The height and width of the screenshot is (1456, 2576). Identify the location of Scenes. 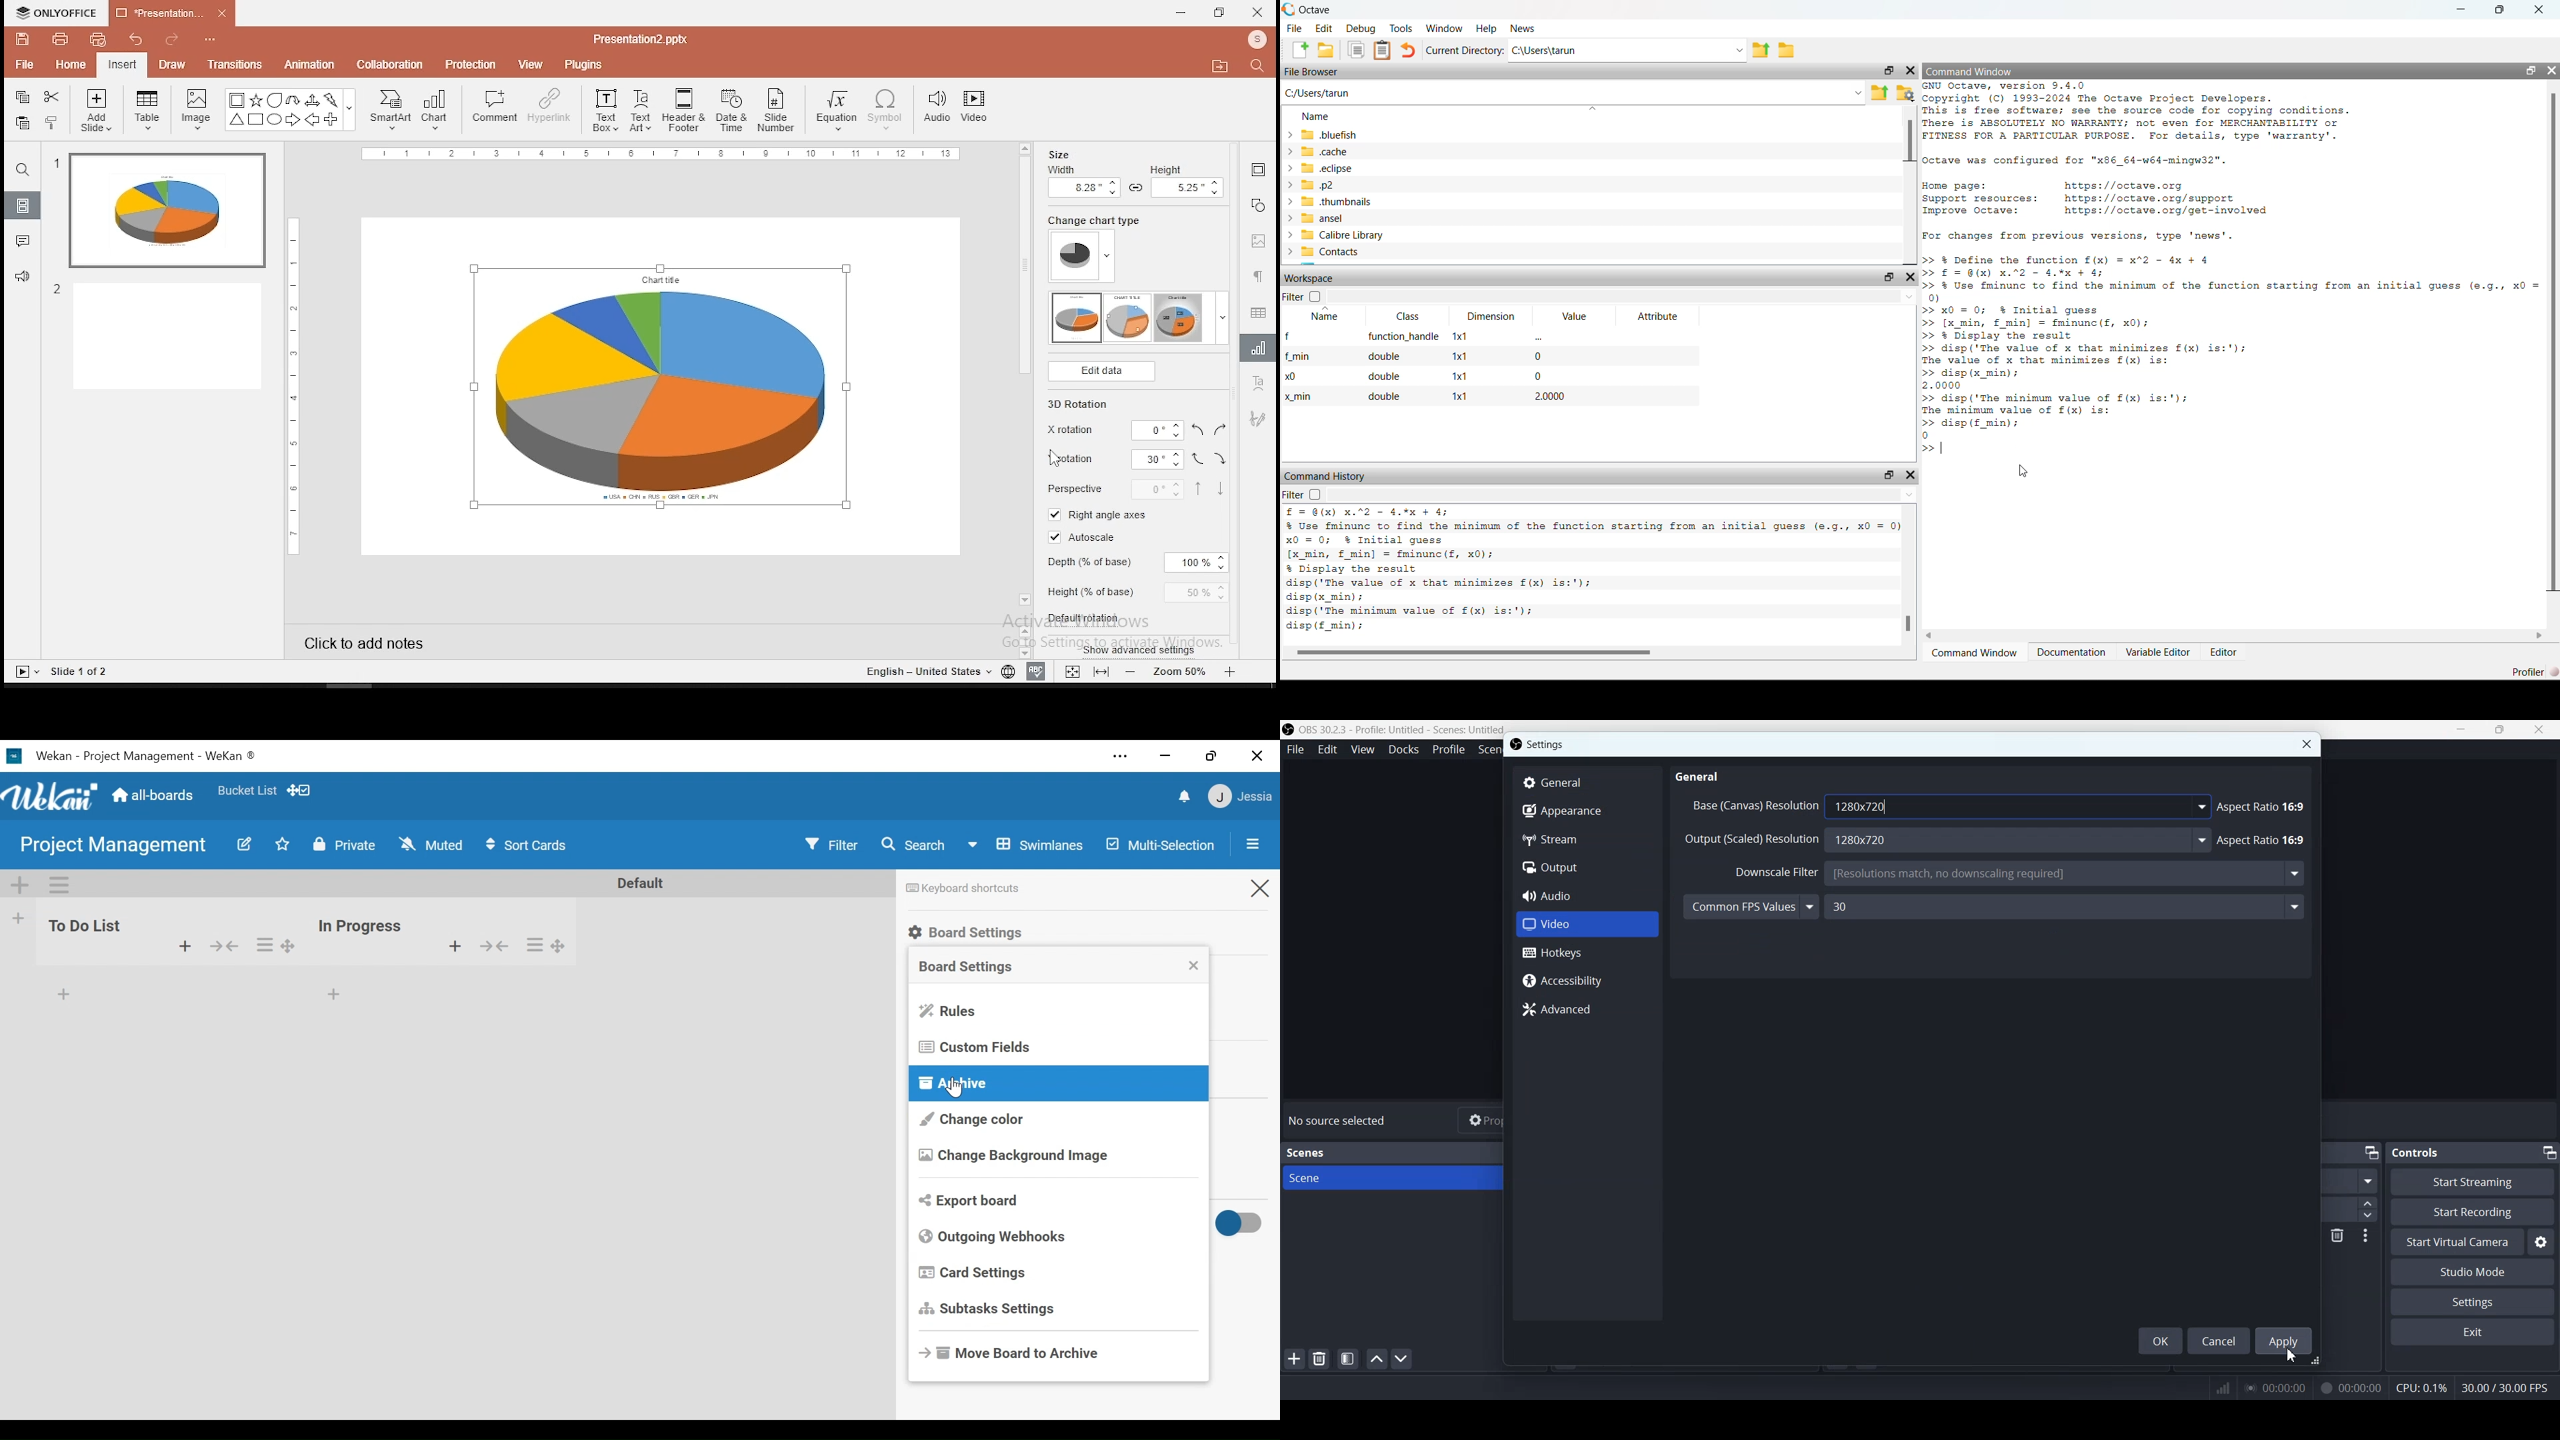
(1306, 1153).